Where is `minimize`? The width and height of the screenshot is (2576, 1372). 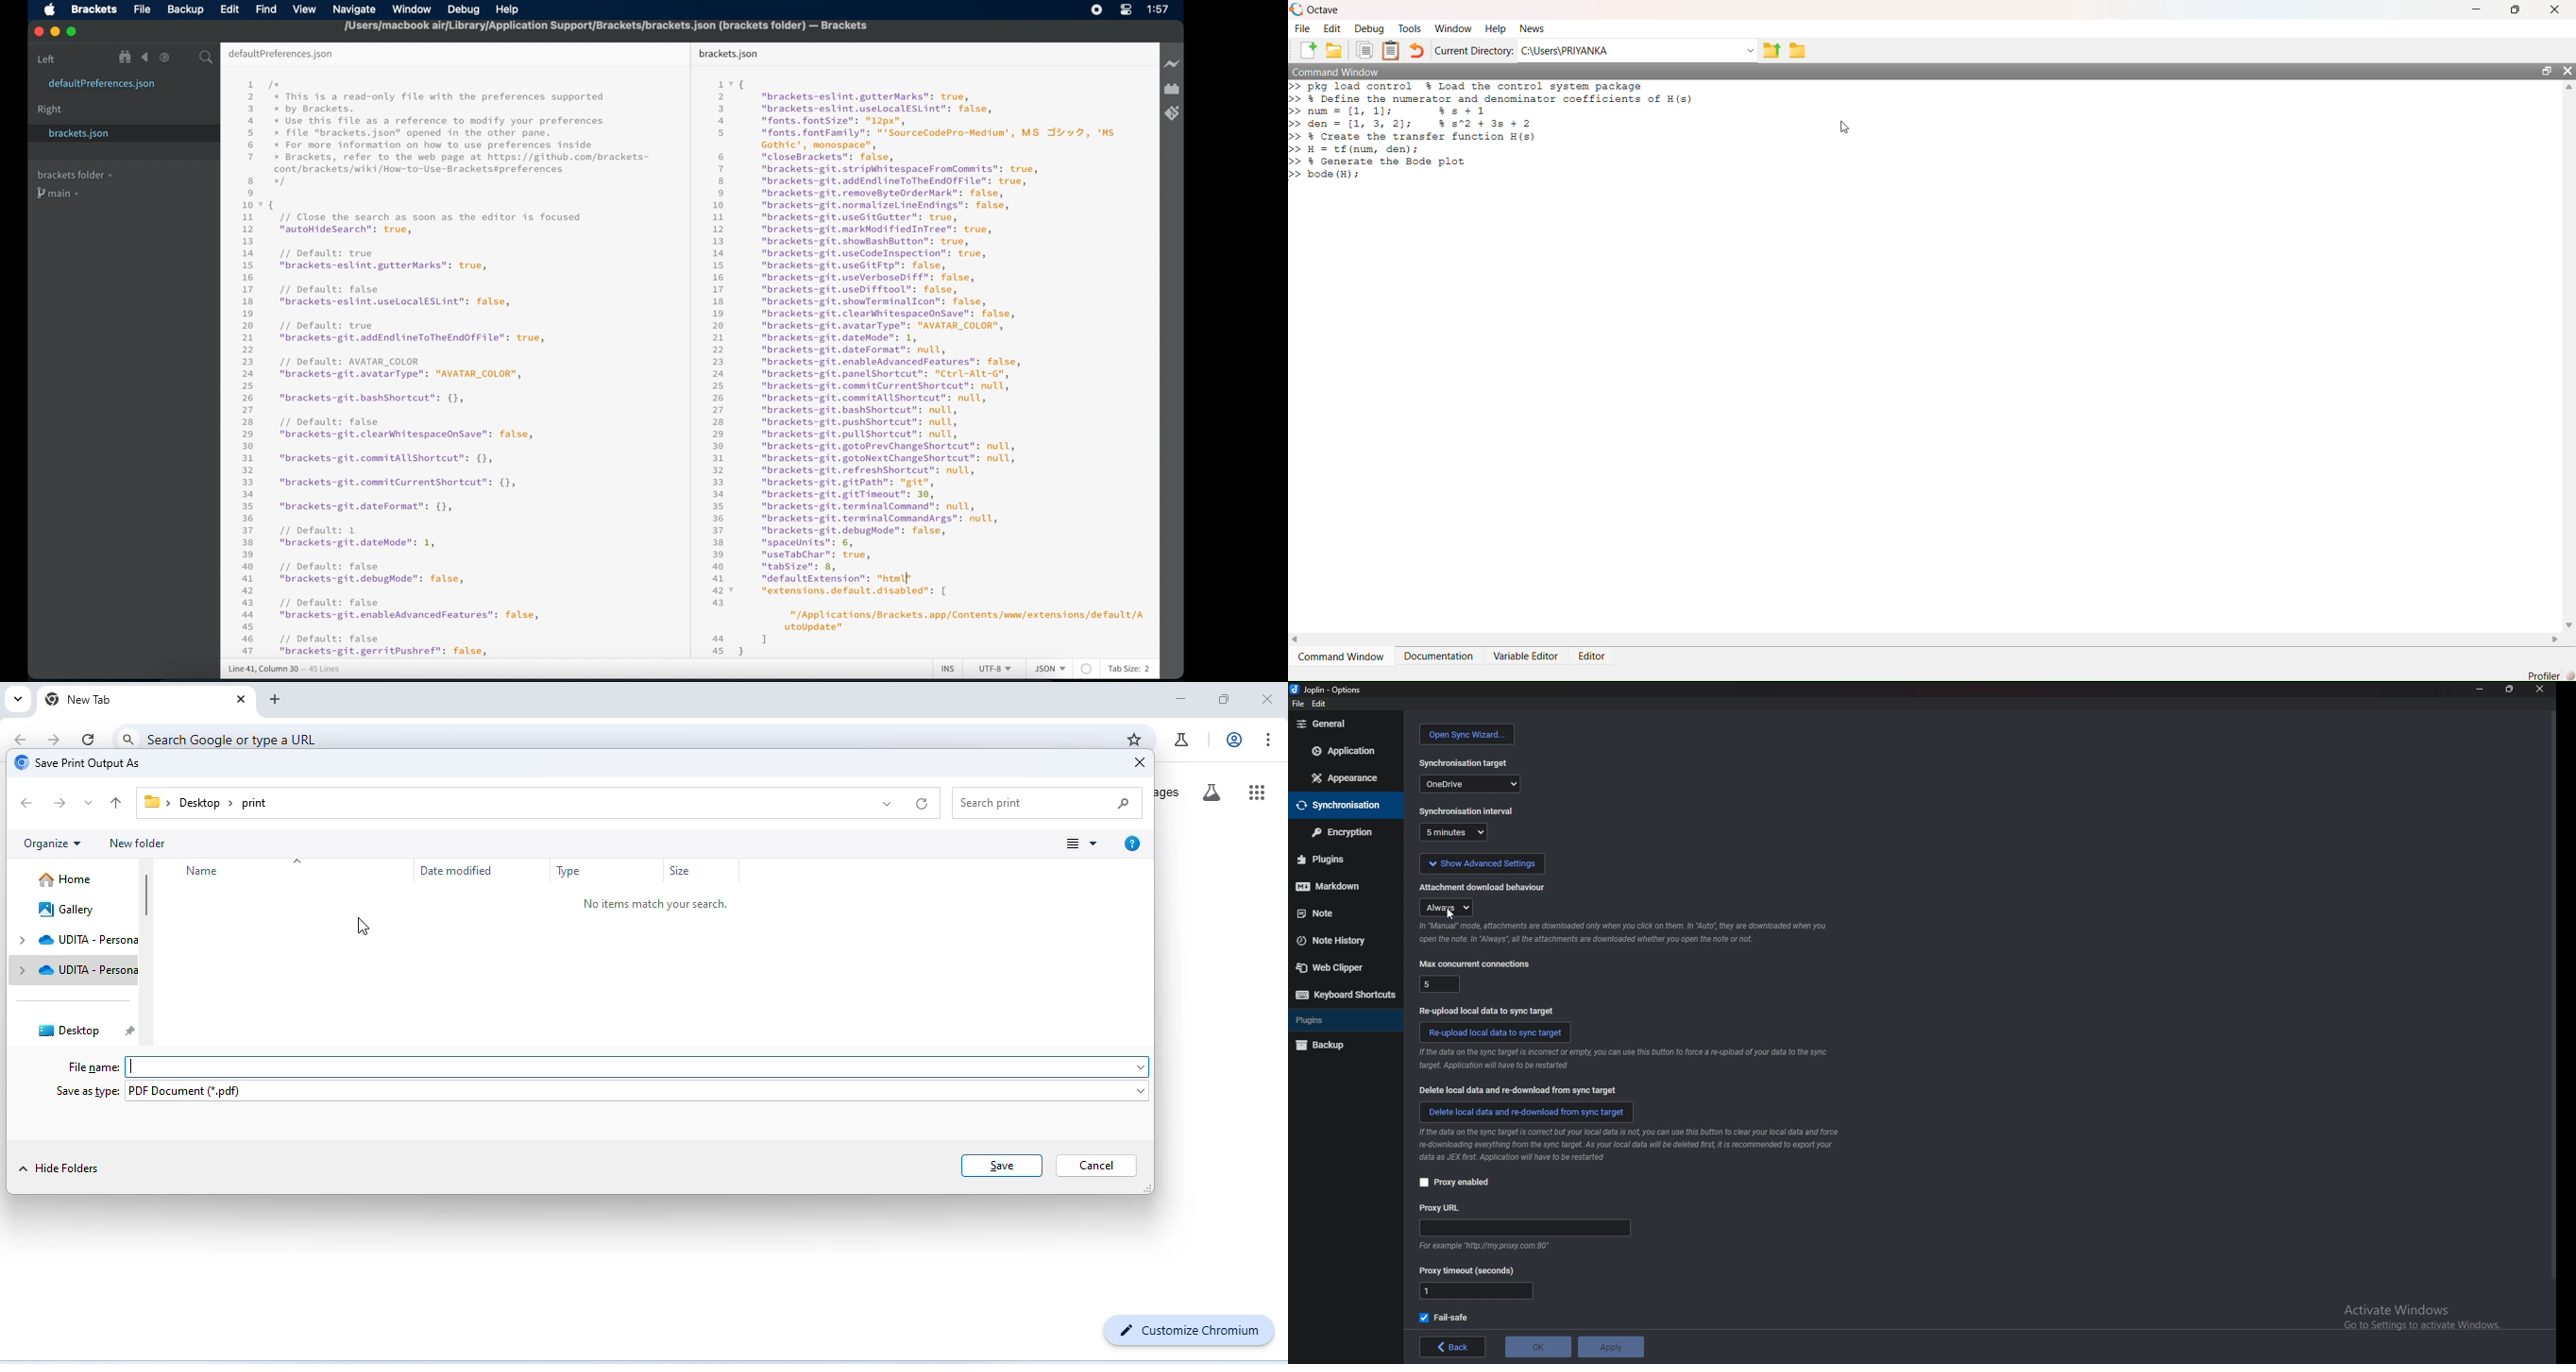
minimize is located at coordinates (2480, 688).